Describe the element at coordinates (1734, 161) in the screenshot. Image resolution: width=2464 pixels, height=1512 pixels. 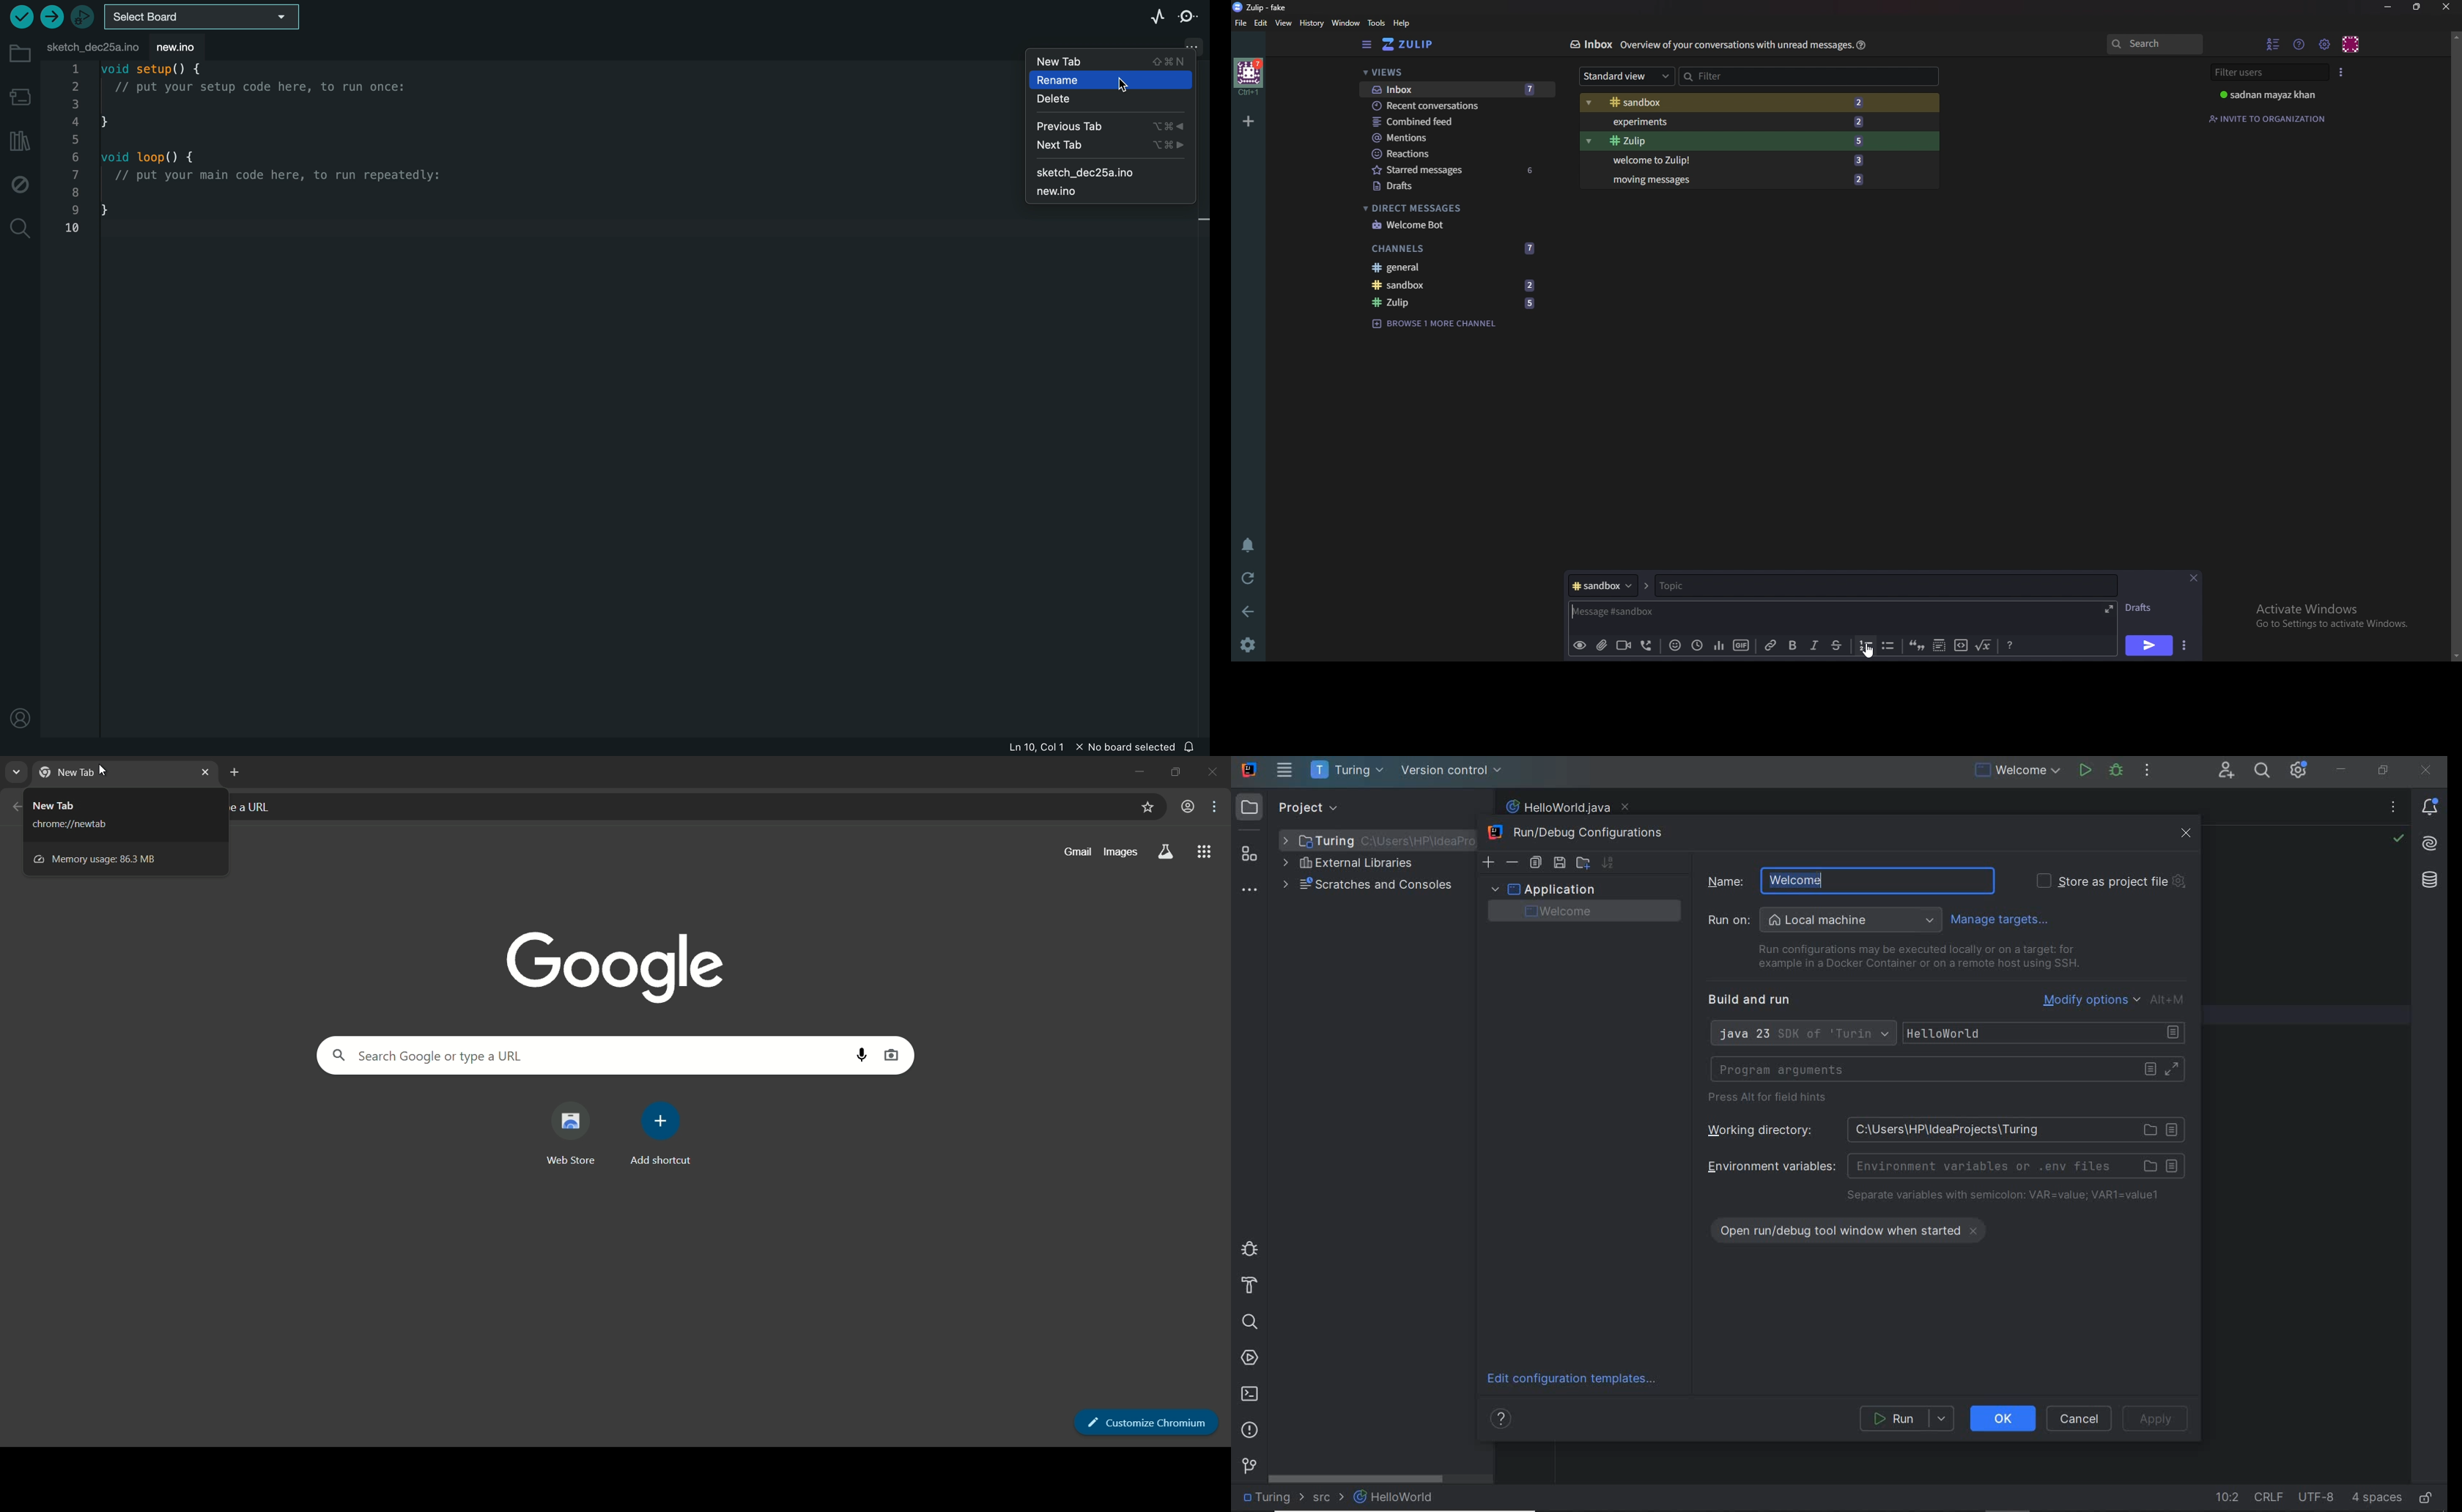
I see `Welcome to Zulip` at that location.